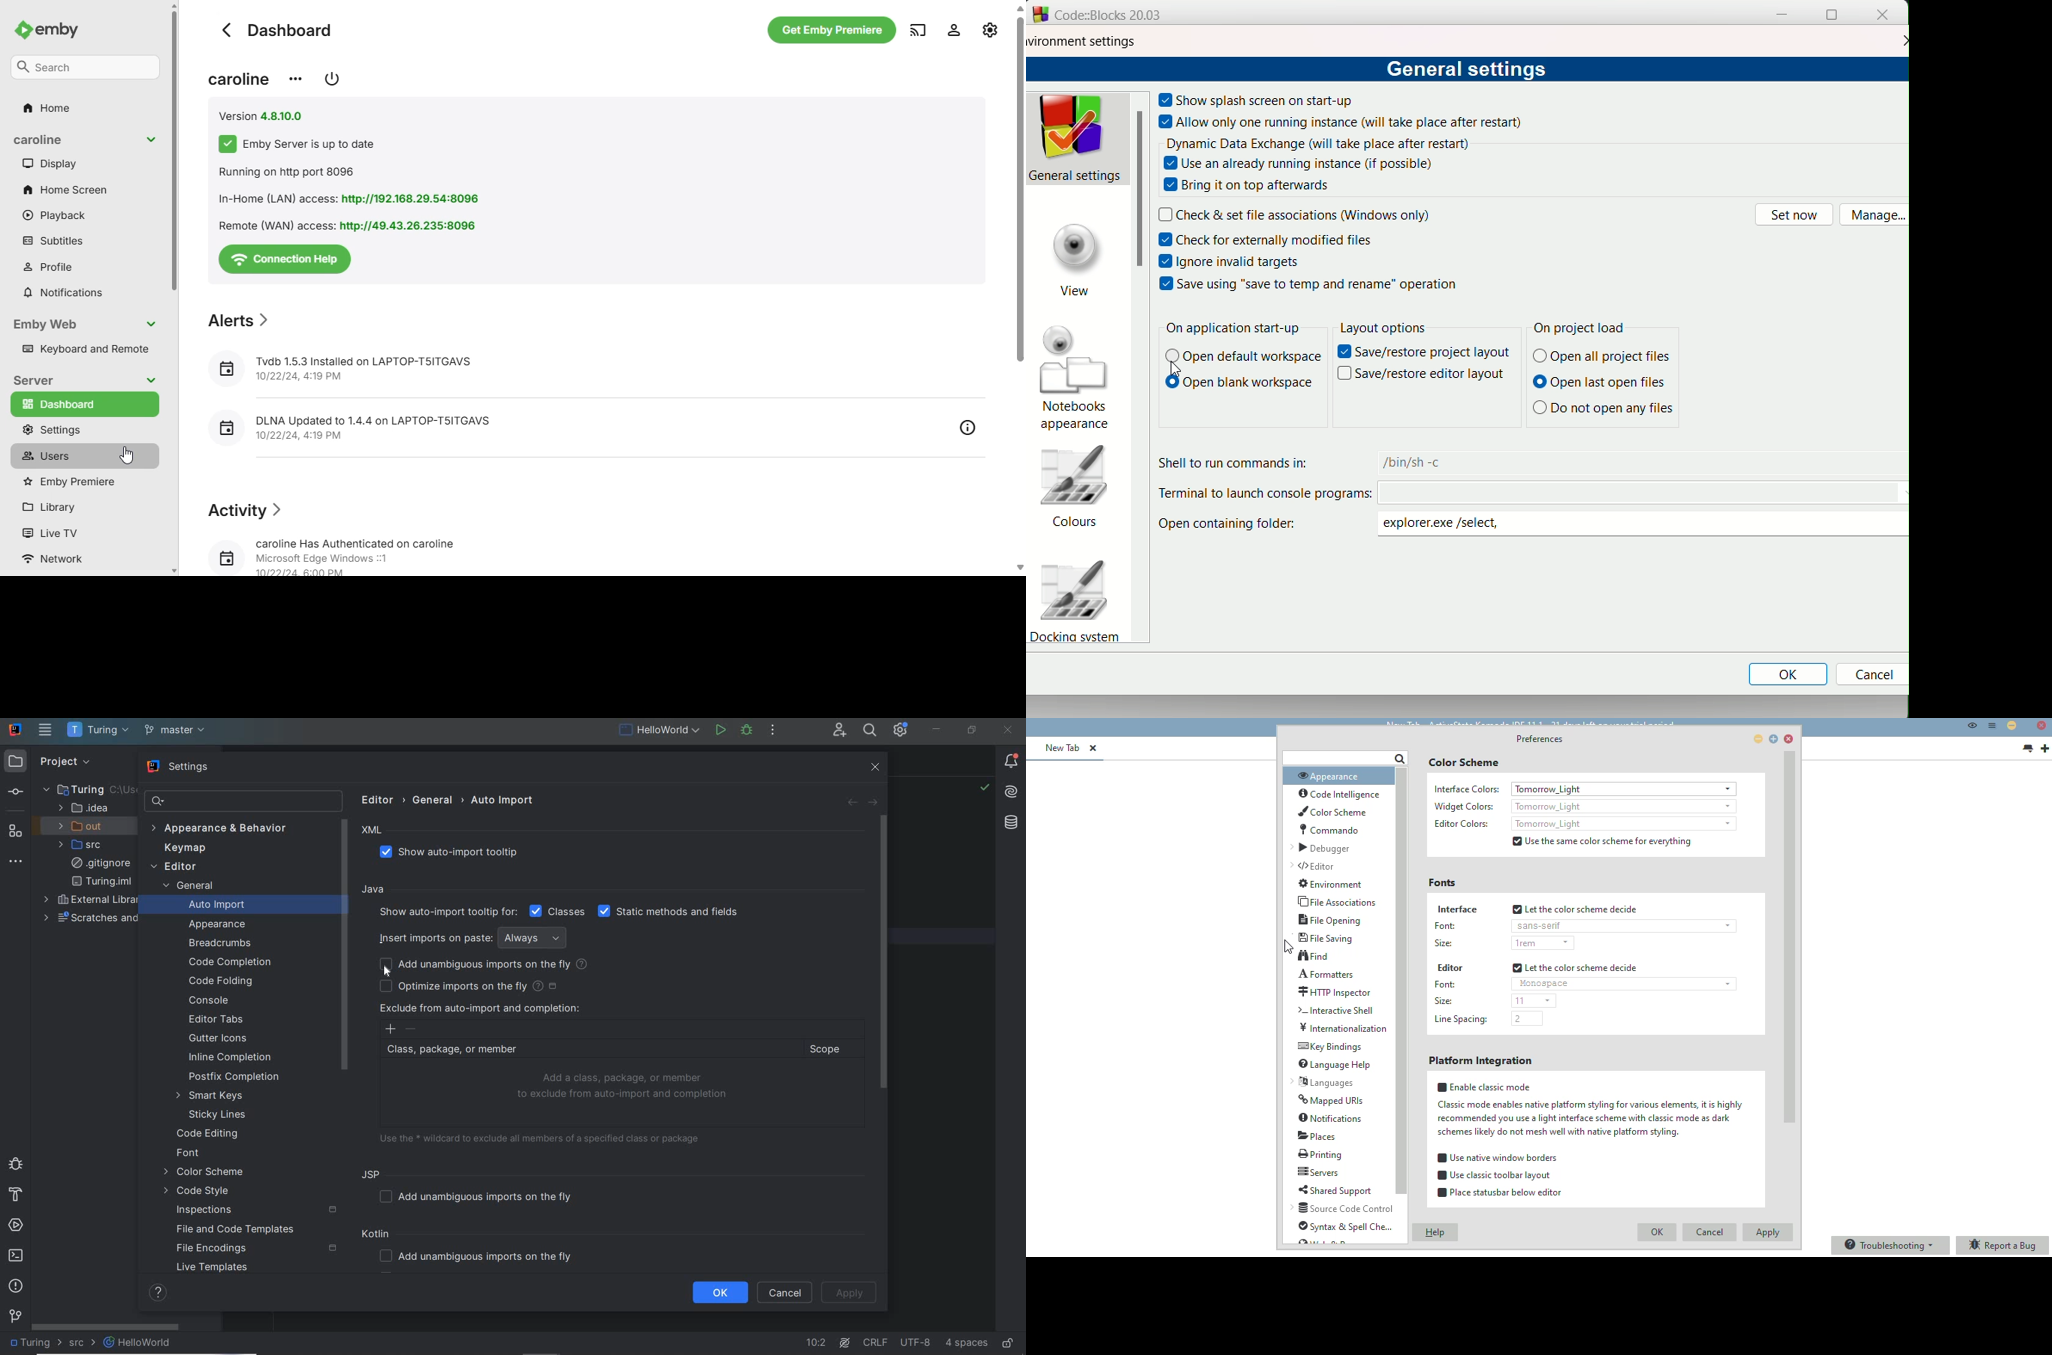 This screenshot has height=1372, width=2072. I want to click on src, so click(84, 845).